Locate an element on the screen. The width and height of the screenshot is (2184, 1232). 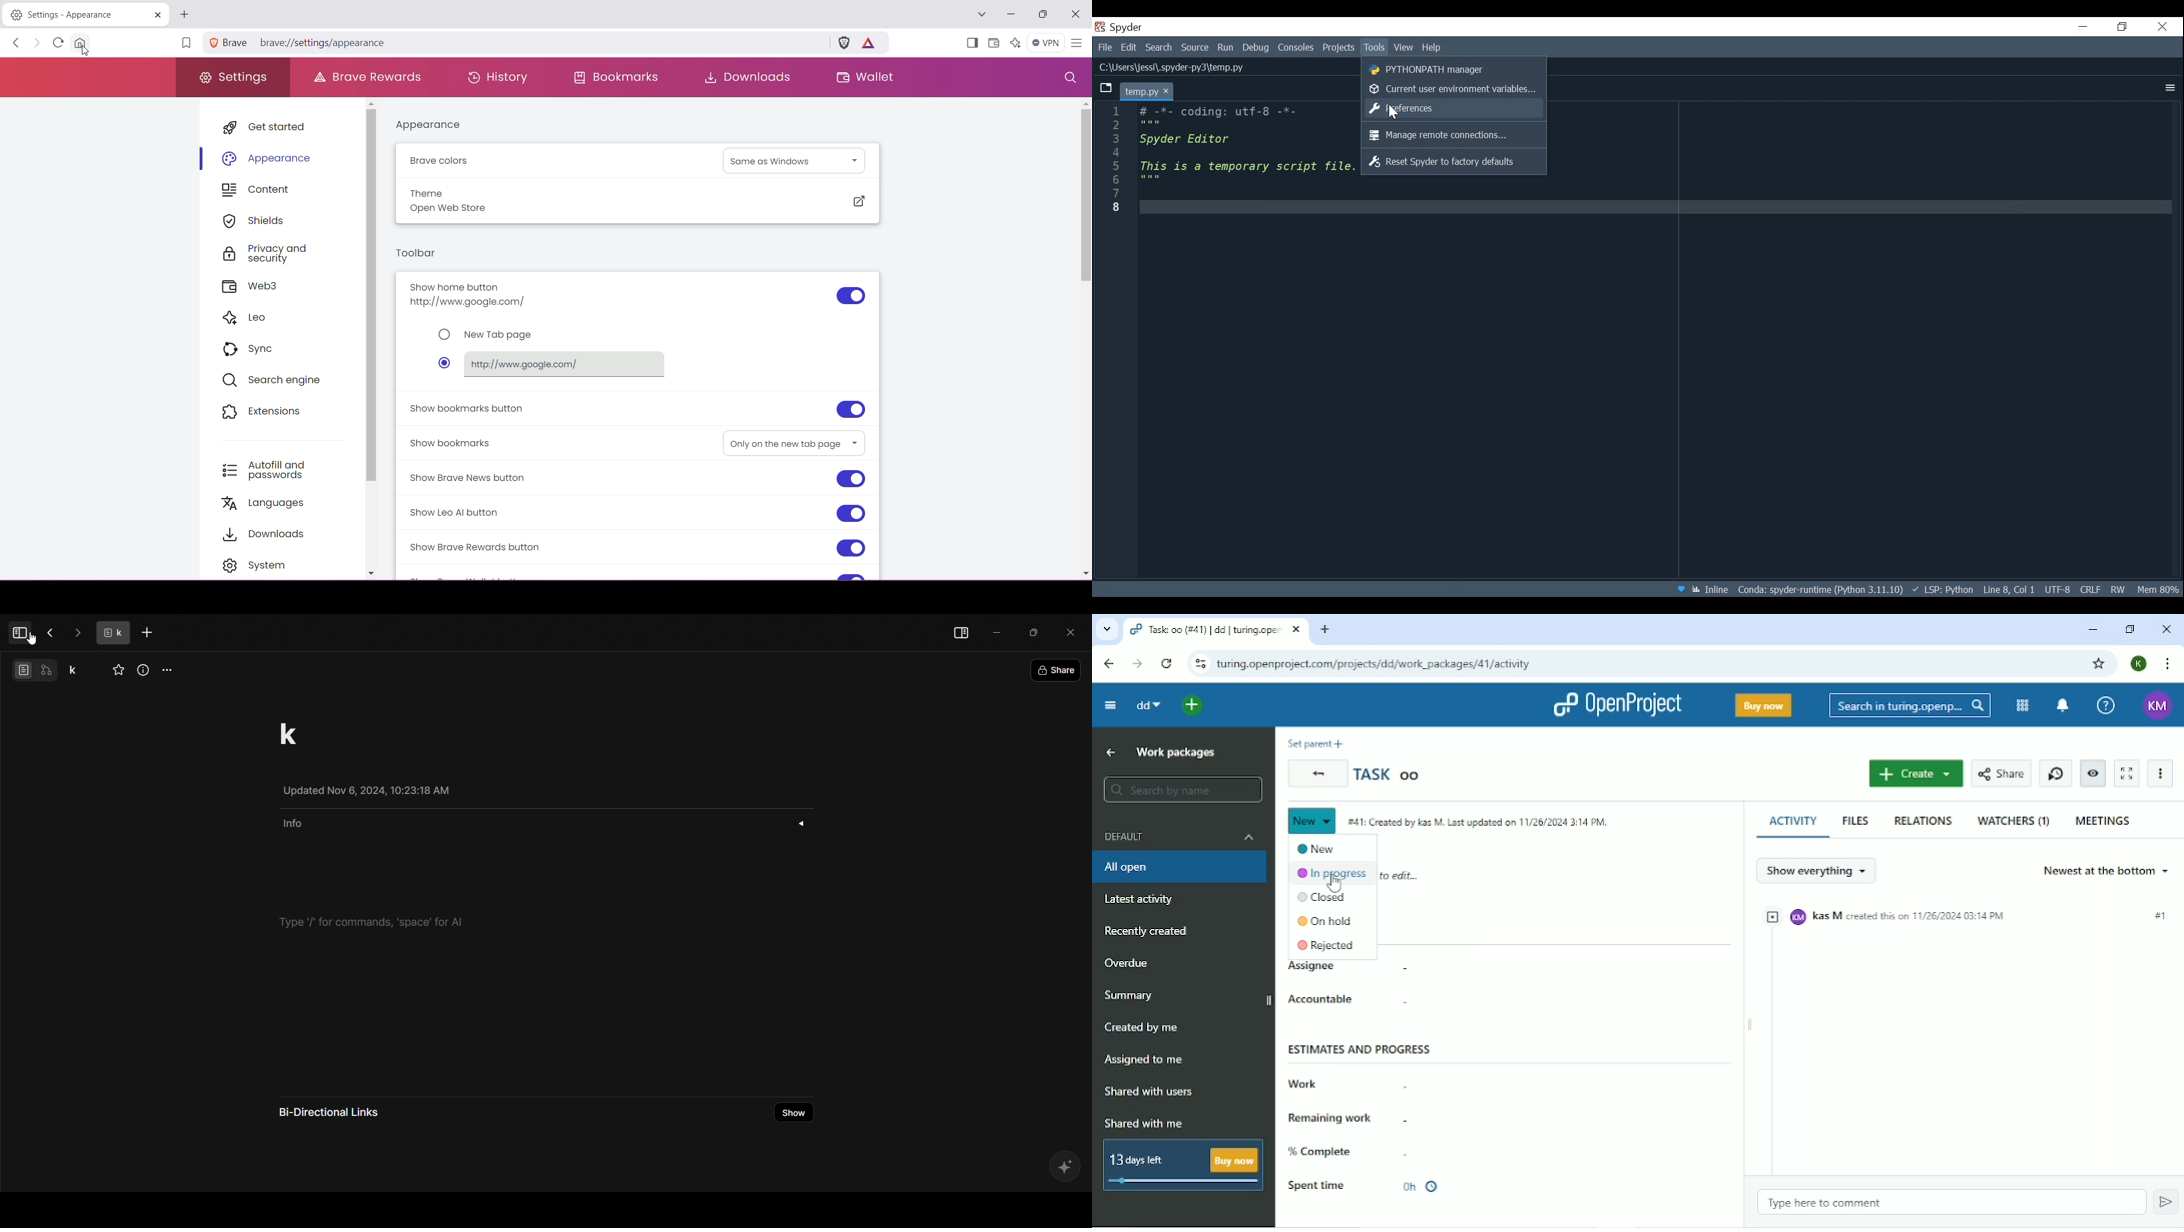
Current Tab is located at coordinates (1148, 91).